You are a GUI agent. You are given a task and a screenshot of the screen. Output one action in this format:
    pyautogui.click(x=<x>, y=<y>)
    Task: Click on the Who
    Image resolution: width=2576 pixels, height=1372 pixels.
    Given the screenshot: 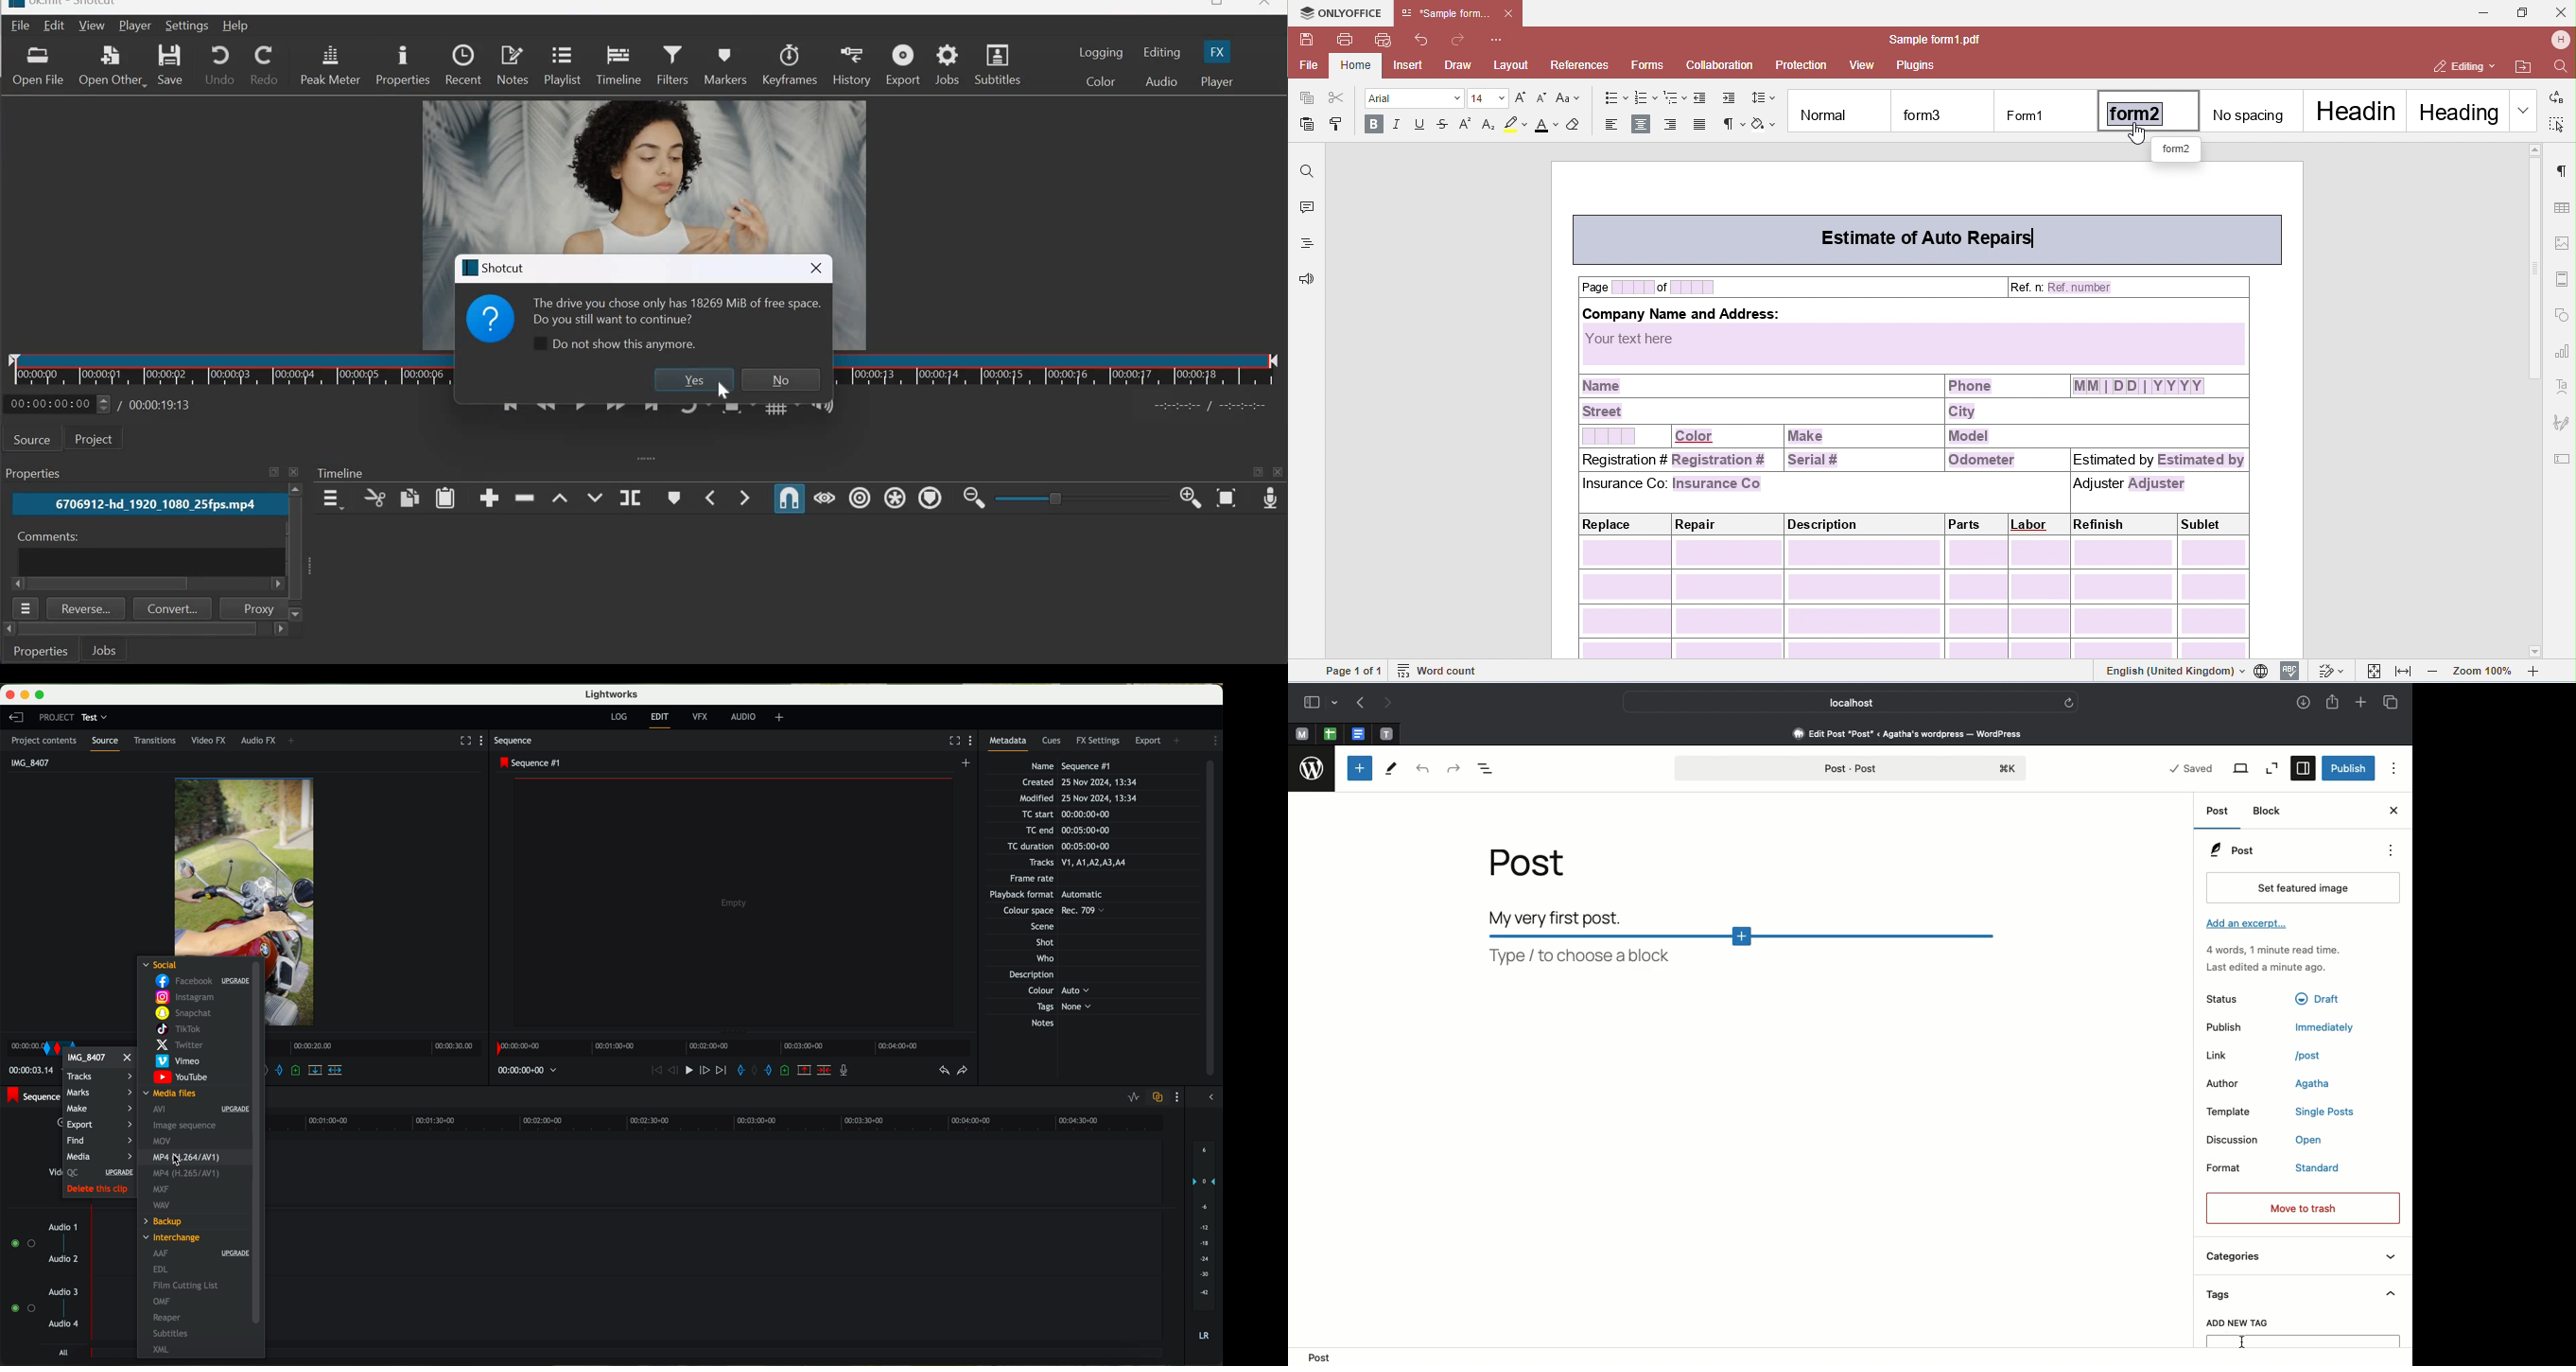 What is the action you would take?
    pyautogui.click(x=1043, y=960)
    